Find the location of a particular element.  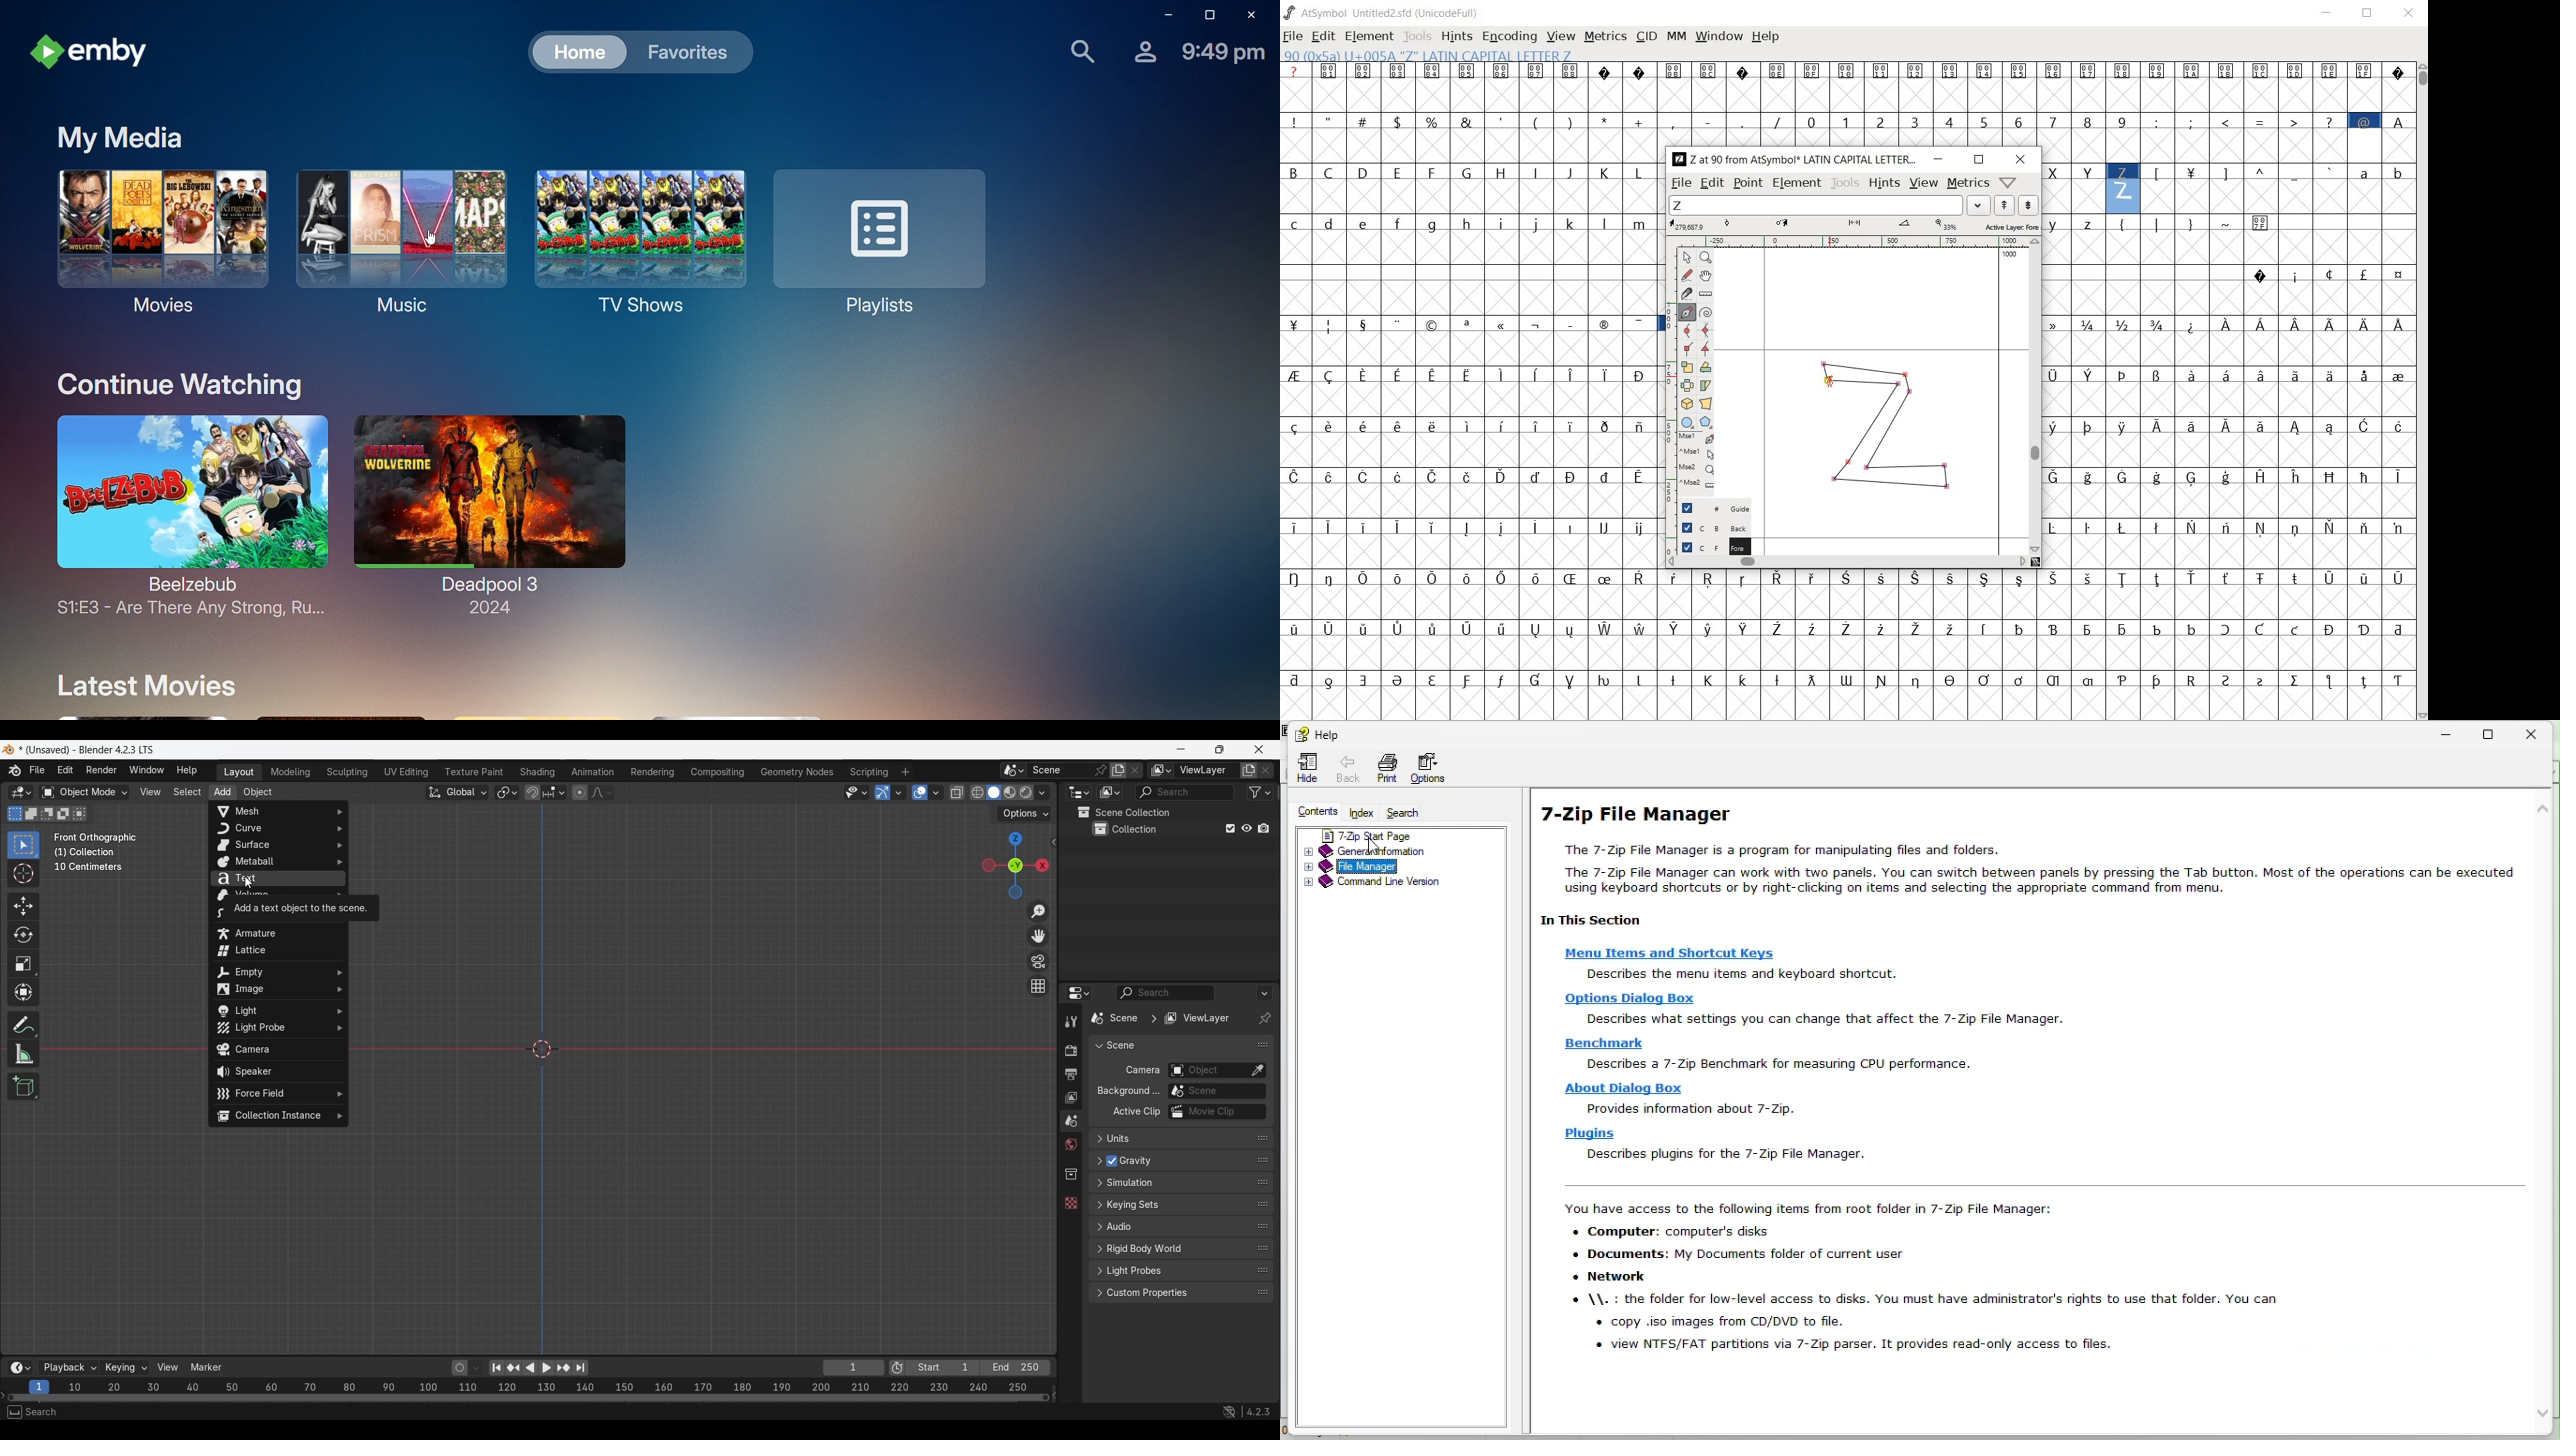

Background is located at coordinates (1709, 527).